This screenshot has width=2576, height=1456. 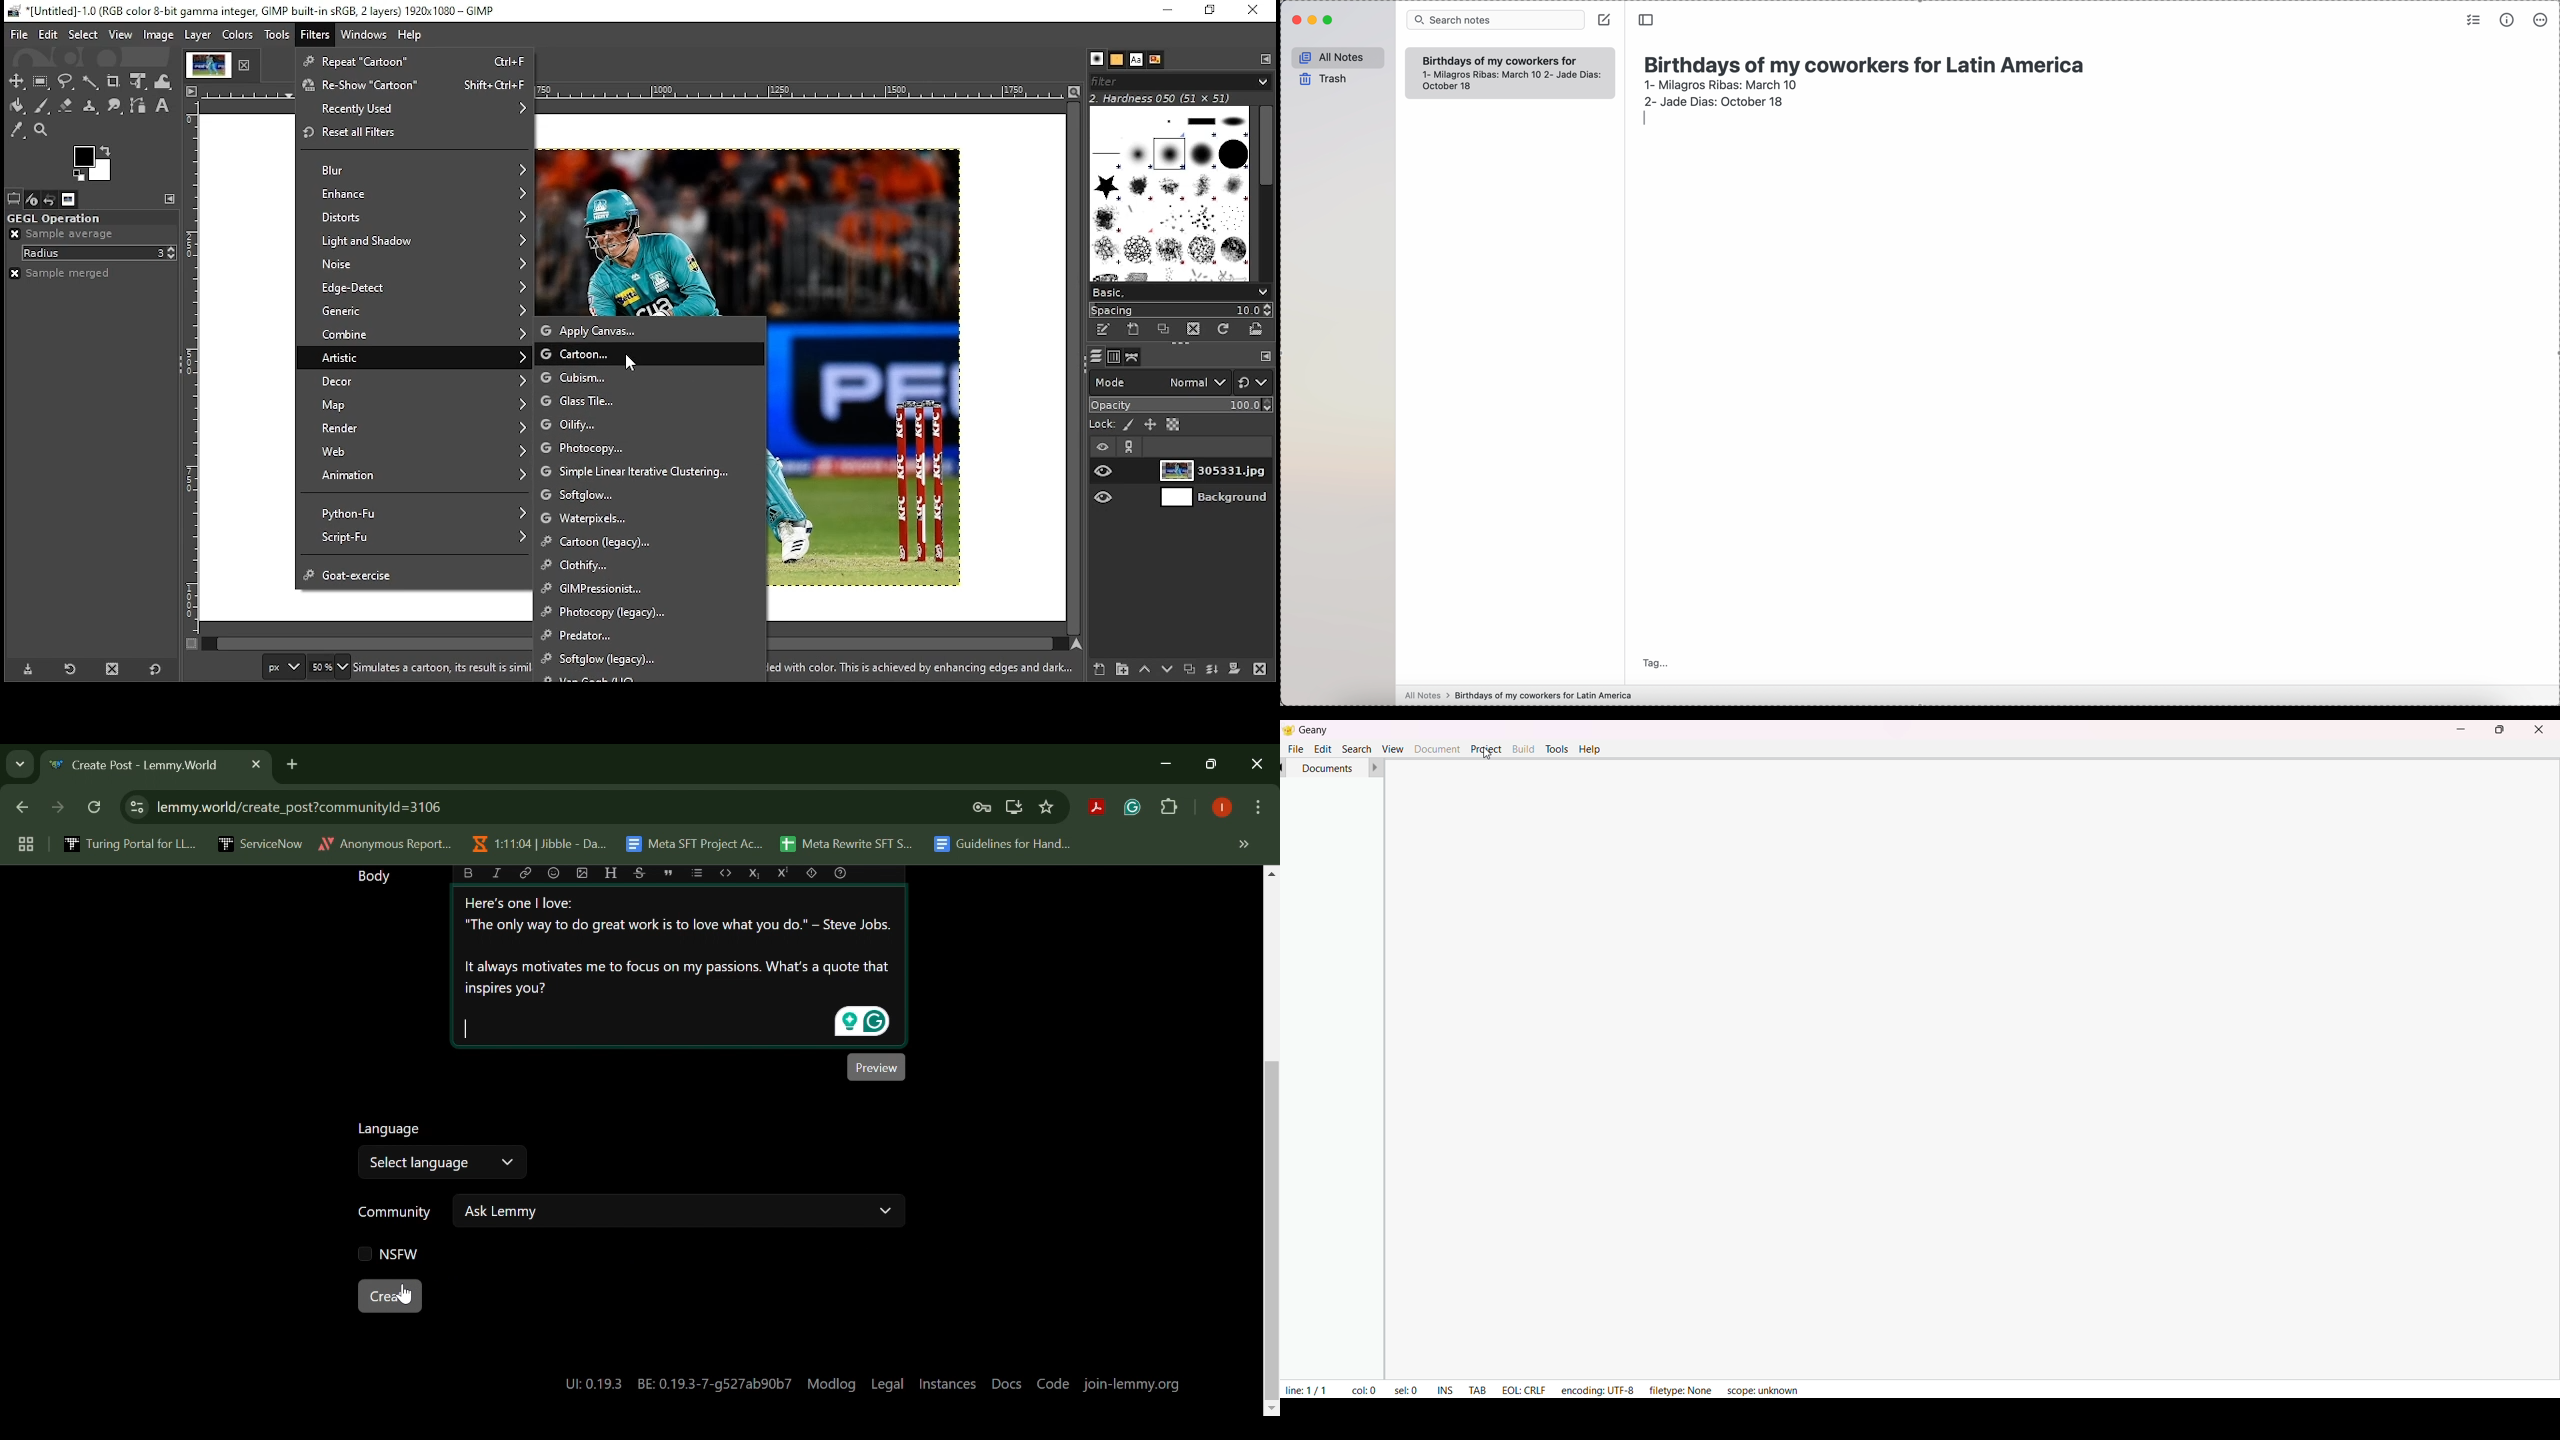 I want to click on softglow, so click(x=649, y=496).